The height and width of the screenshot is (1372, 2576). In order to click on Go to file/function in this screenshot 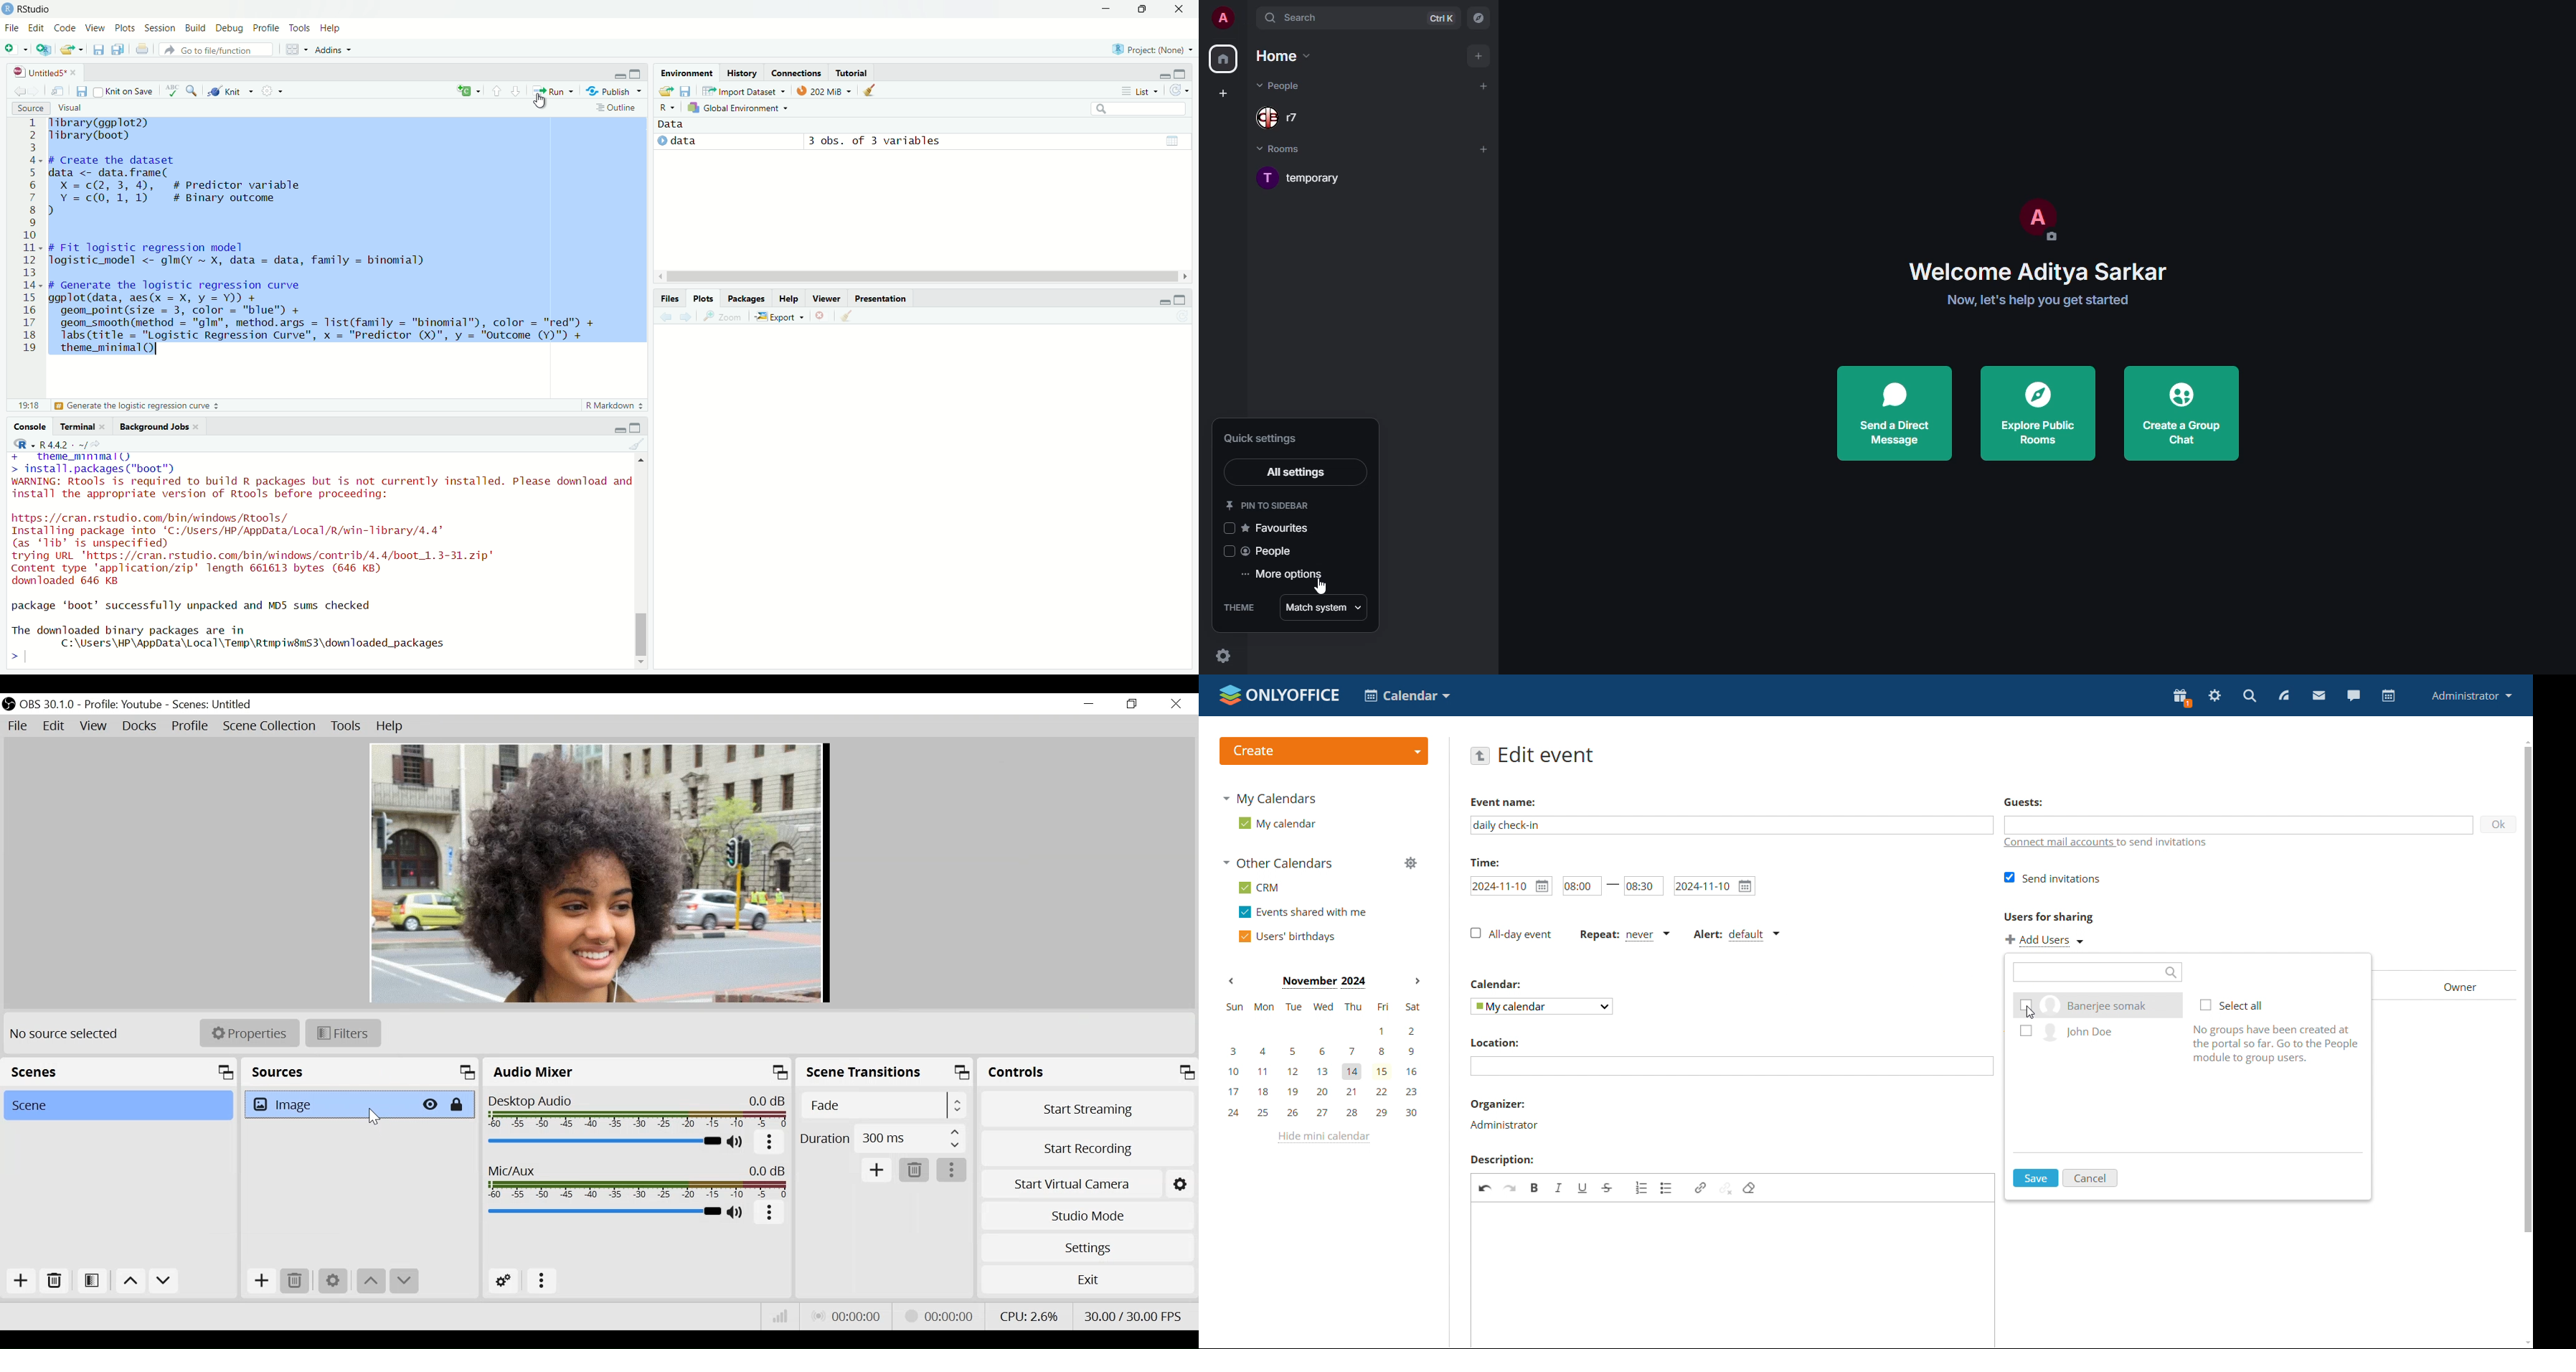, I will do `click(216, 49)`.